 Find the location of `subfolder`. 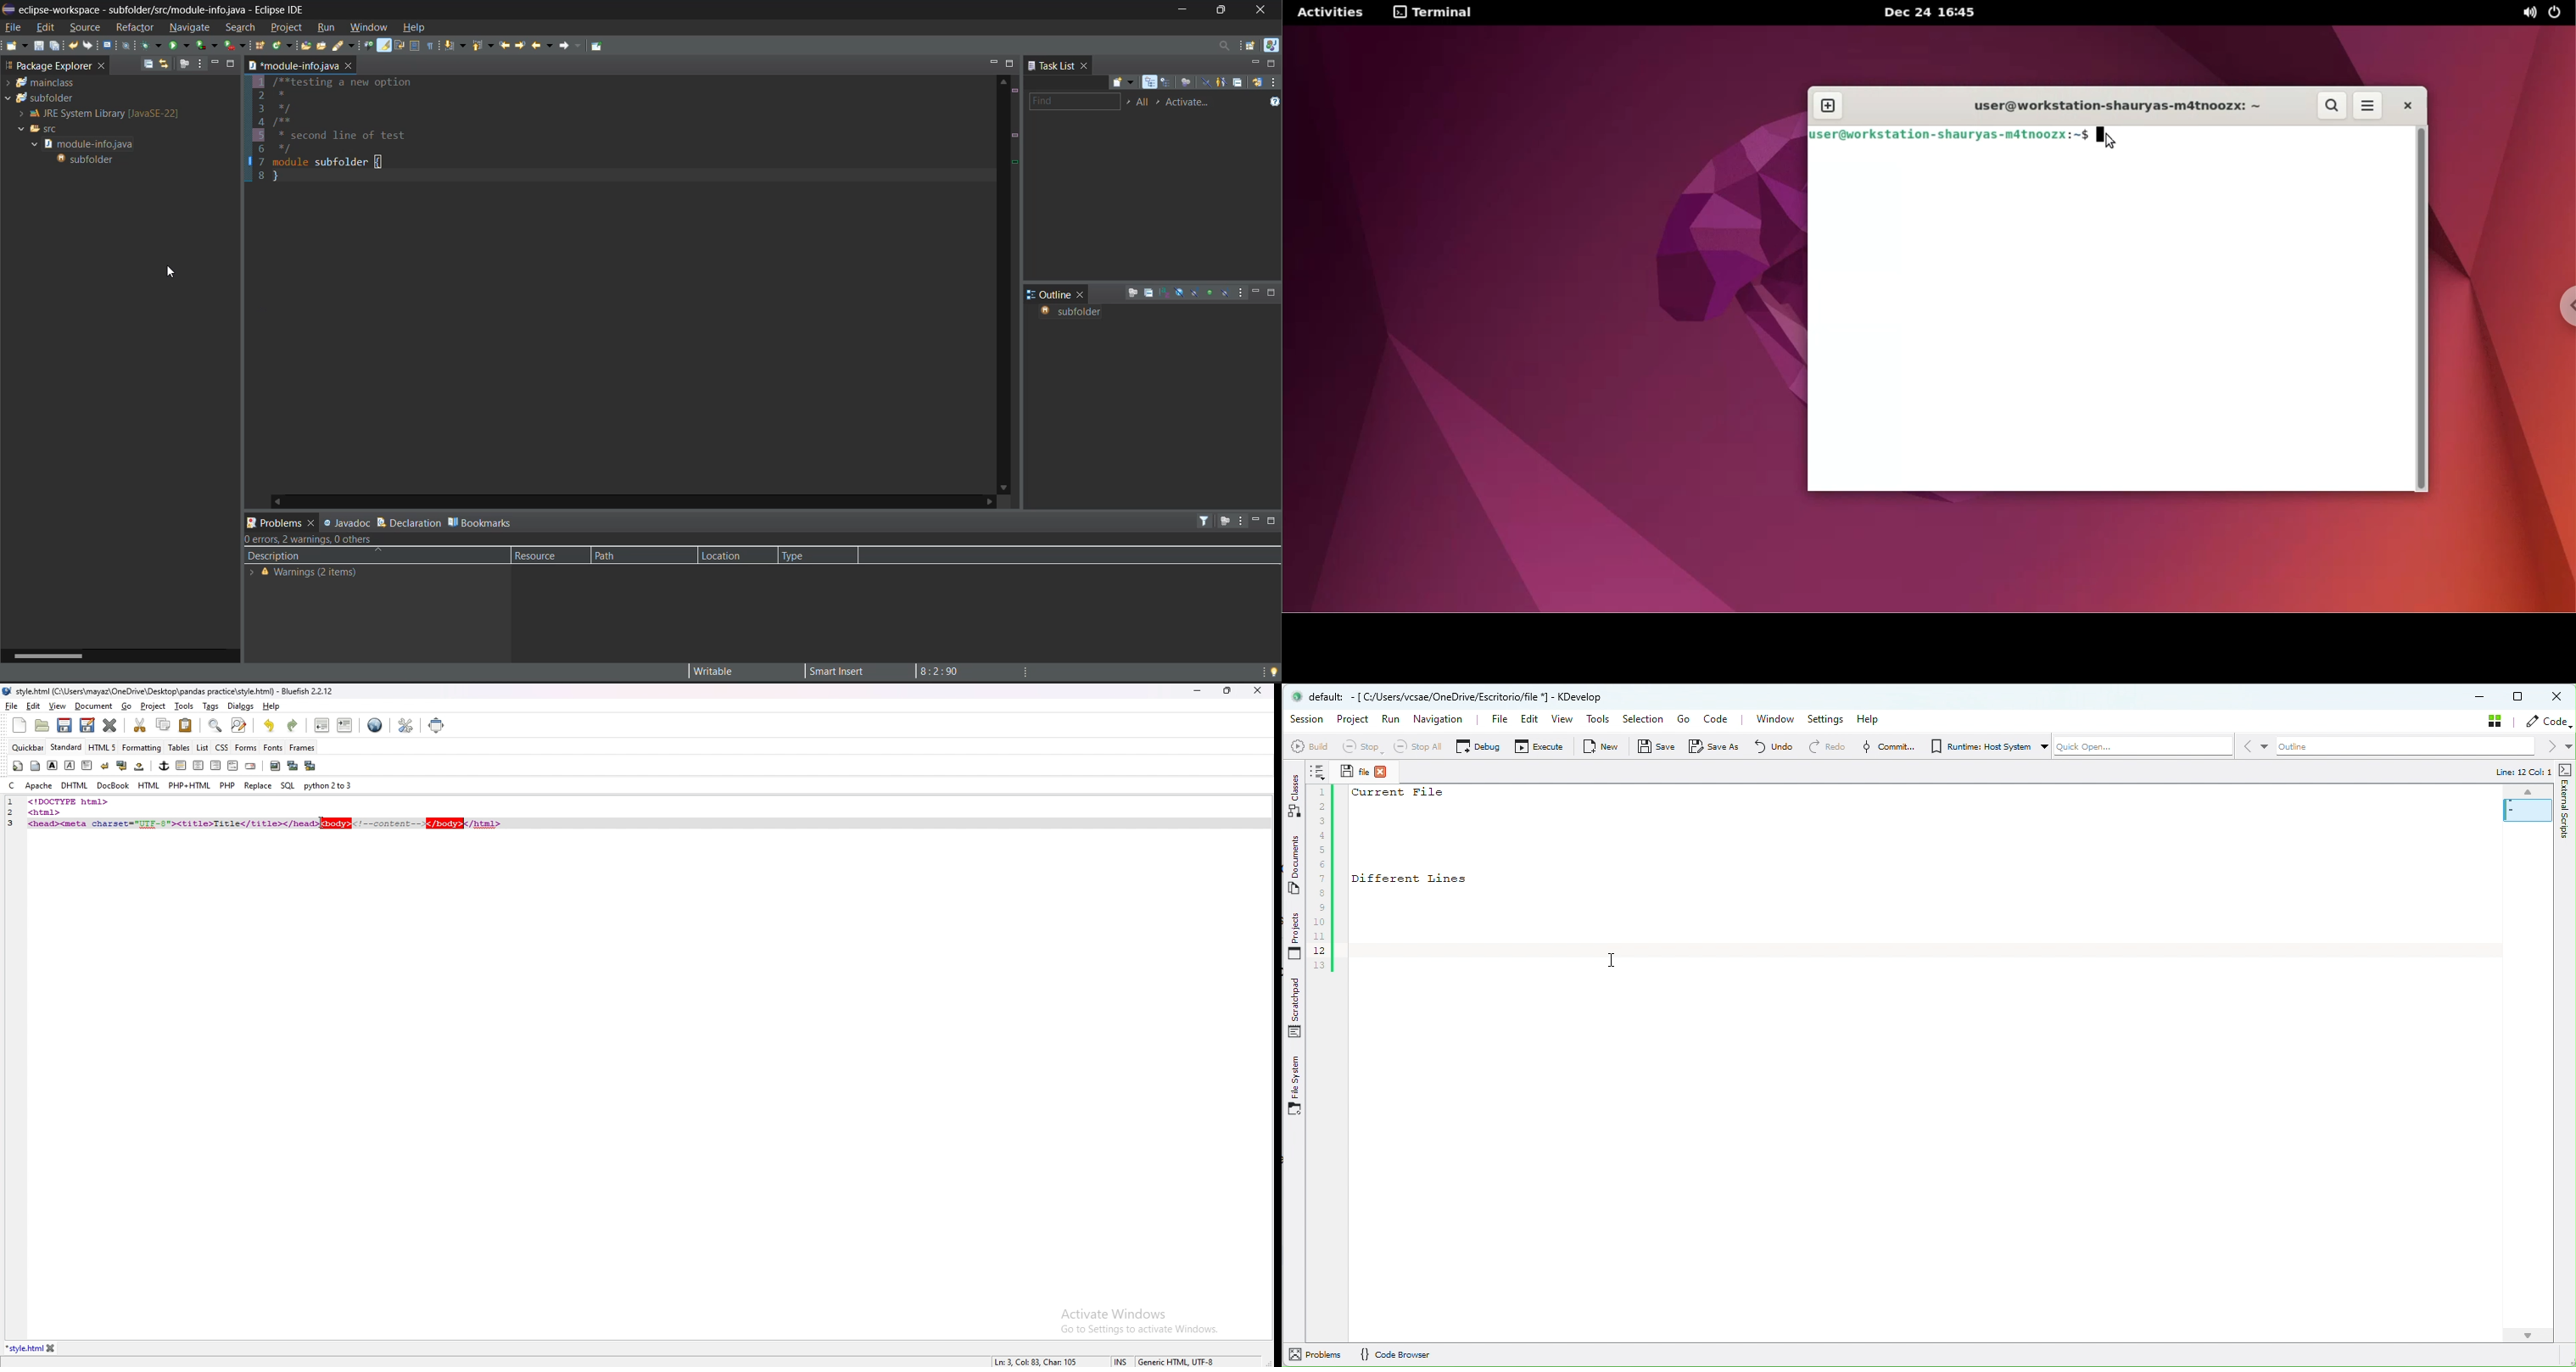

subfolder is located at coordinates (88, 158).